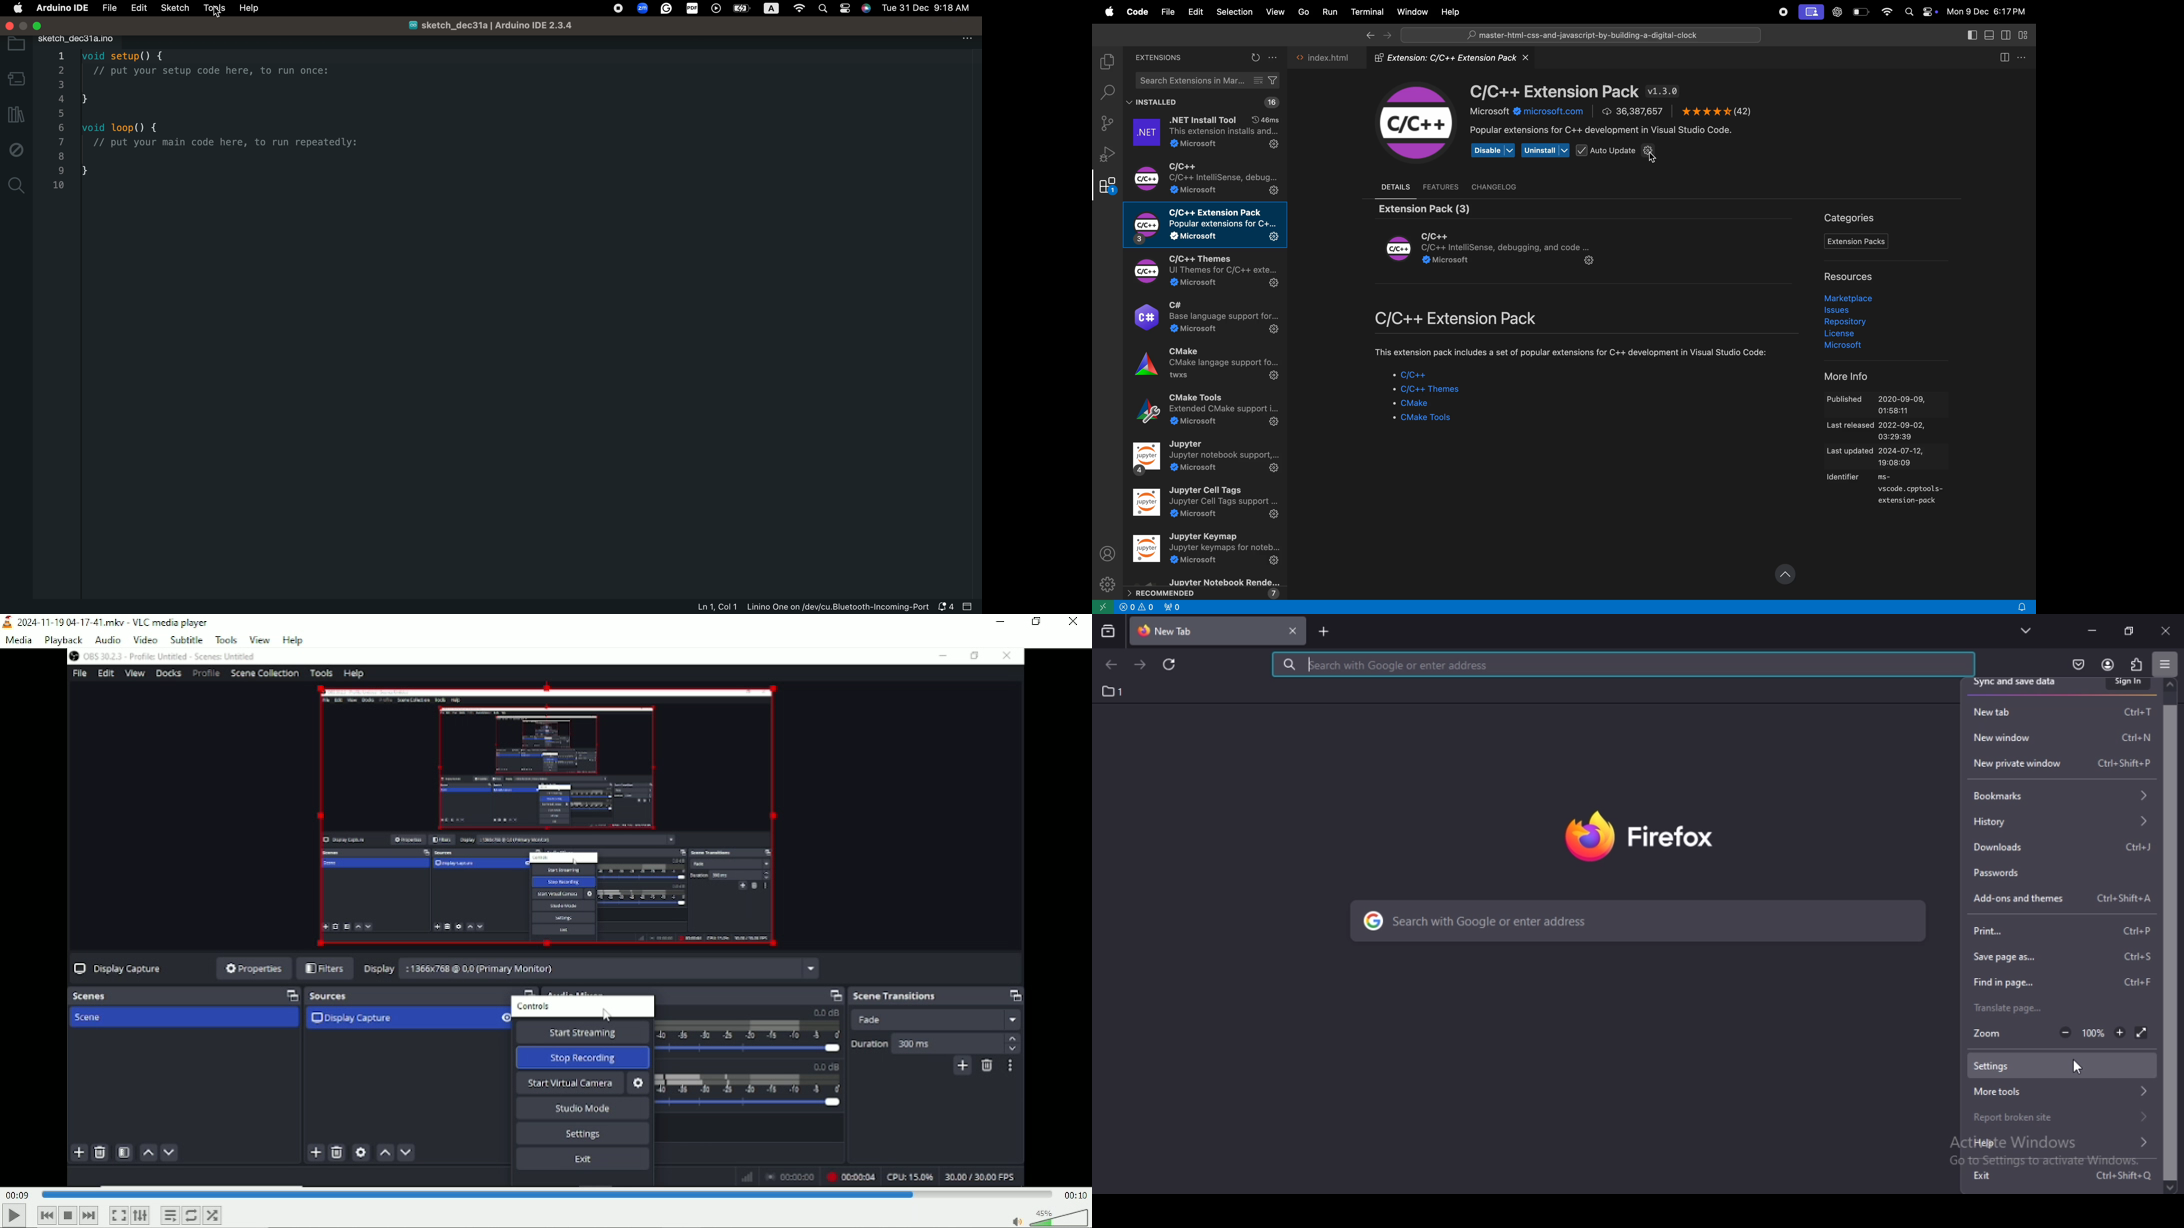  I want to click on Media, so click(17, 640).